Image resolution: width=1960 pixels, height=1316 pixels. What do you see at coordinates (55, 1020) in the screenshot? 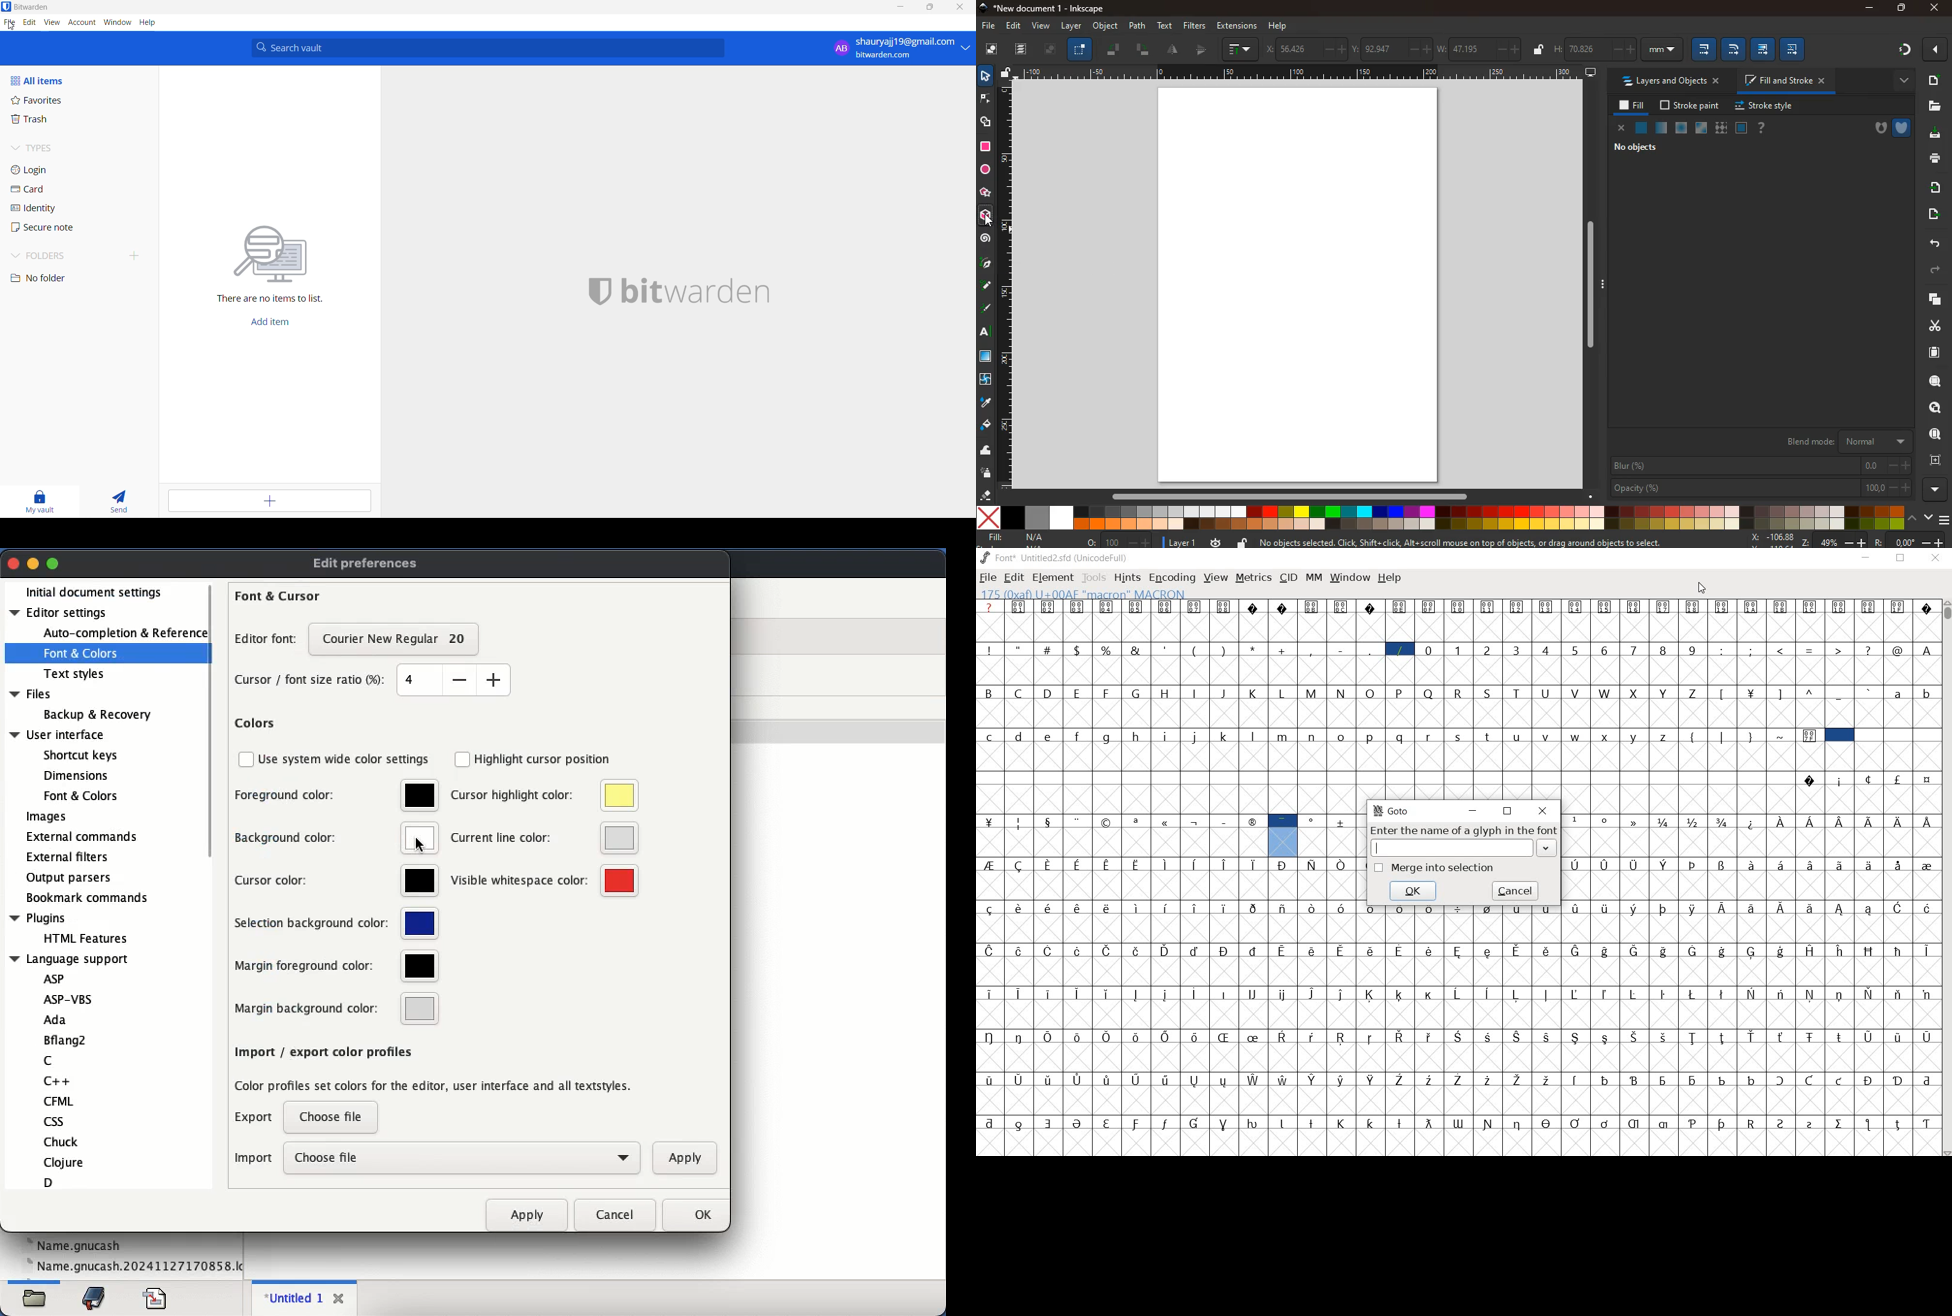
I see `Ada` at bounding box center [55, 1020].